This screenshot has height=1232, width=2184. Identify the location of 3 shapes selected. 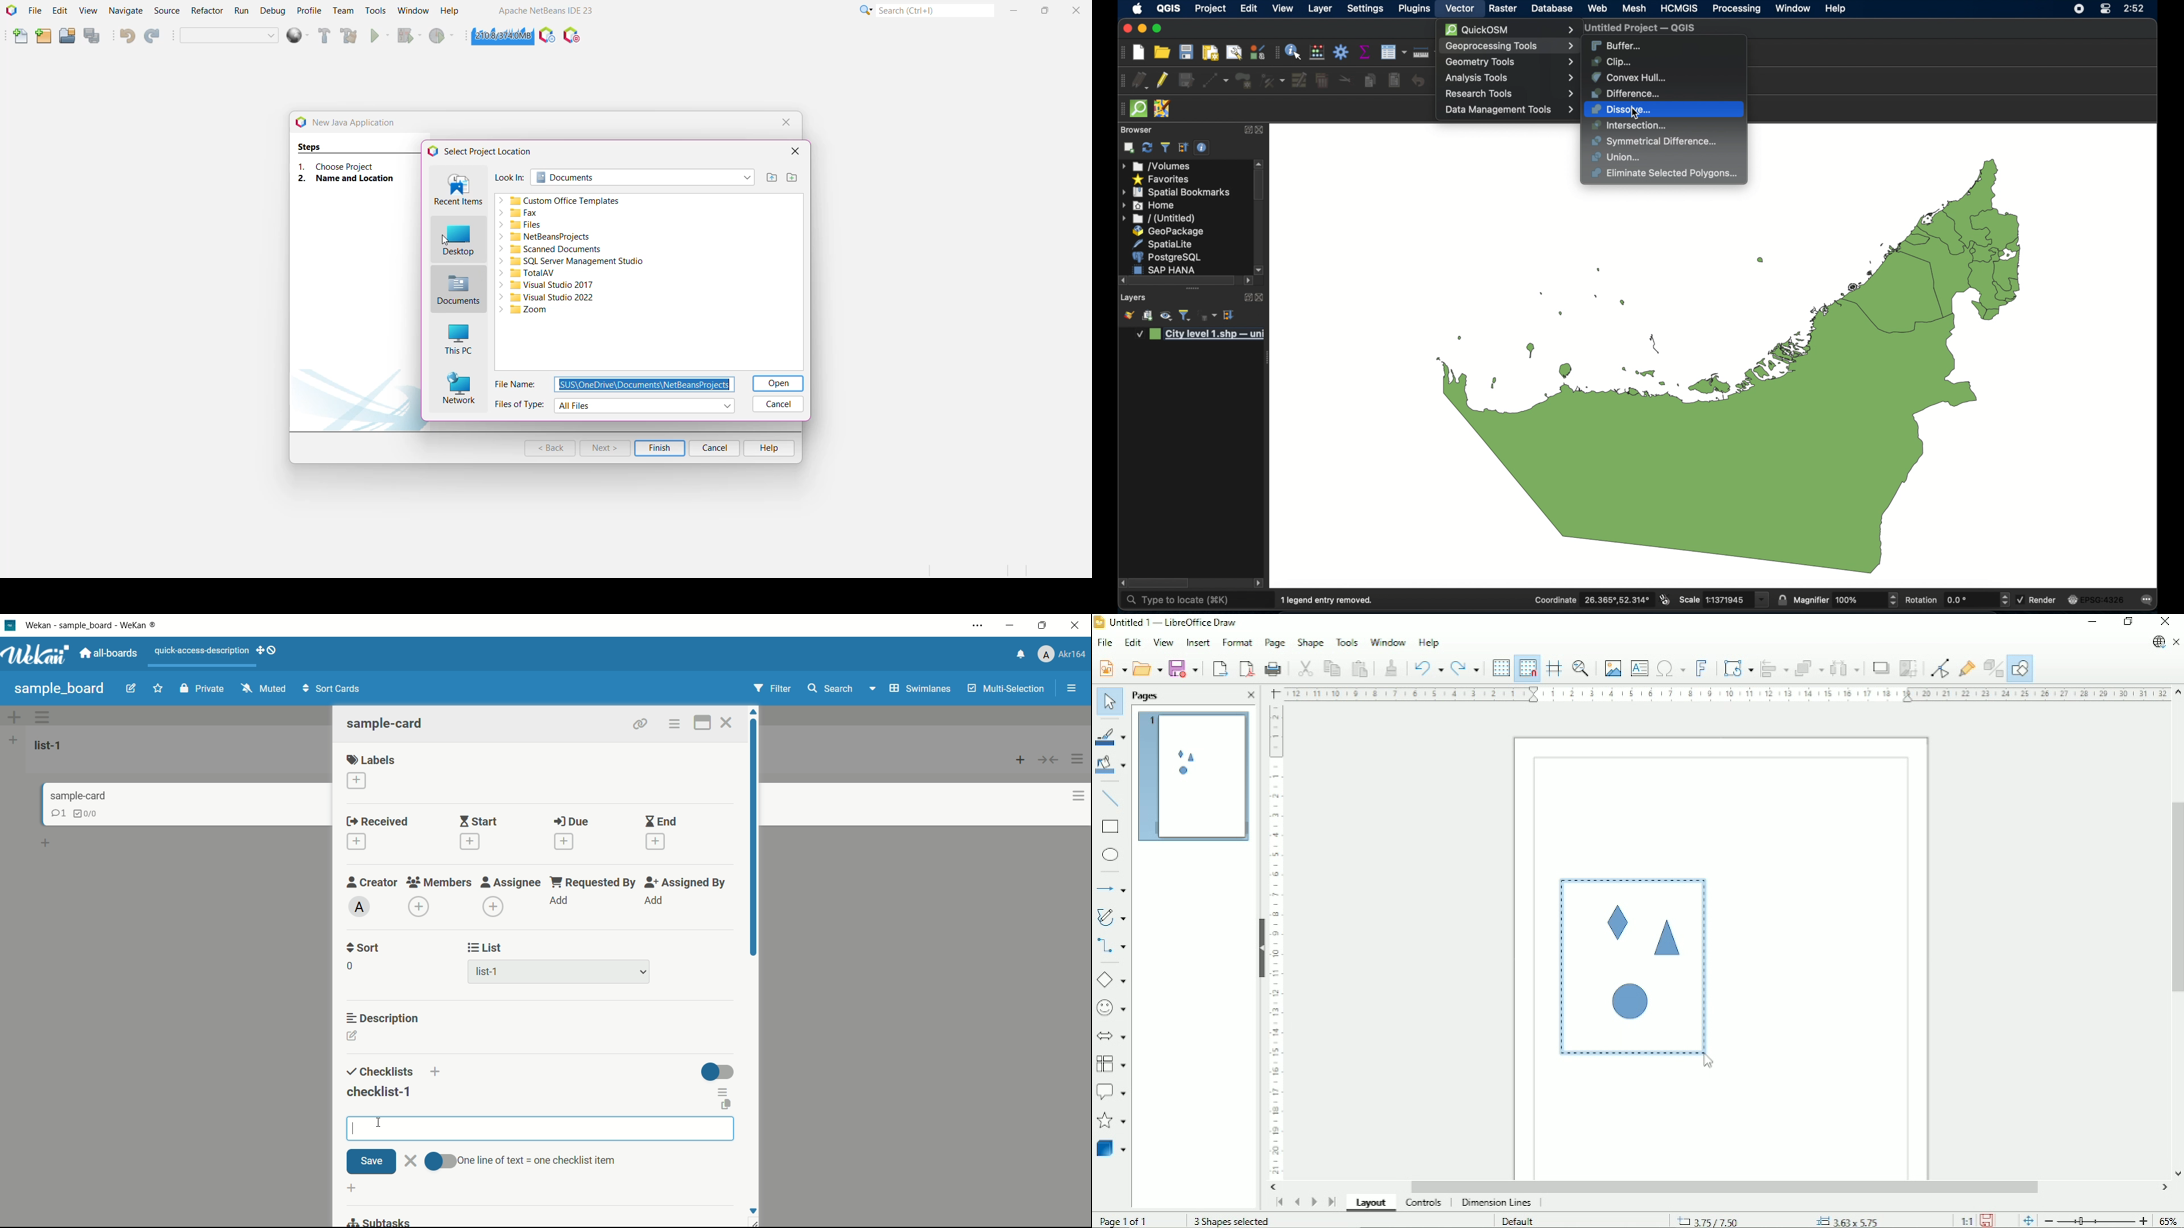
(1230, 1221).